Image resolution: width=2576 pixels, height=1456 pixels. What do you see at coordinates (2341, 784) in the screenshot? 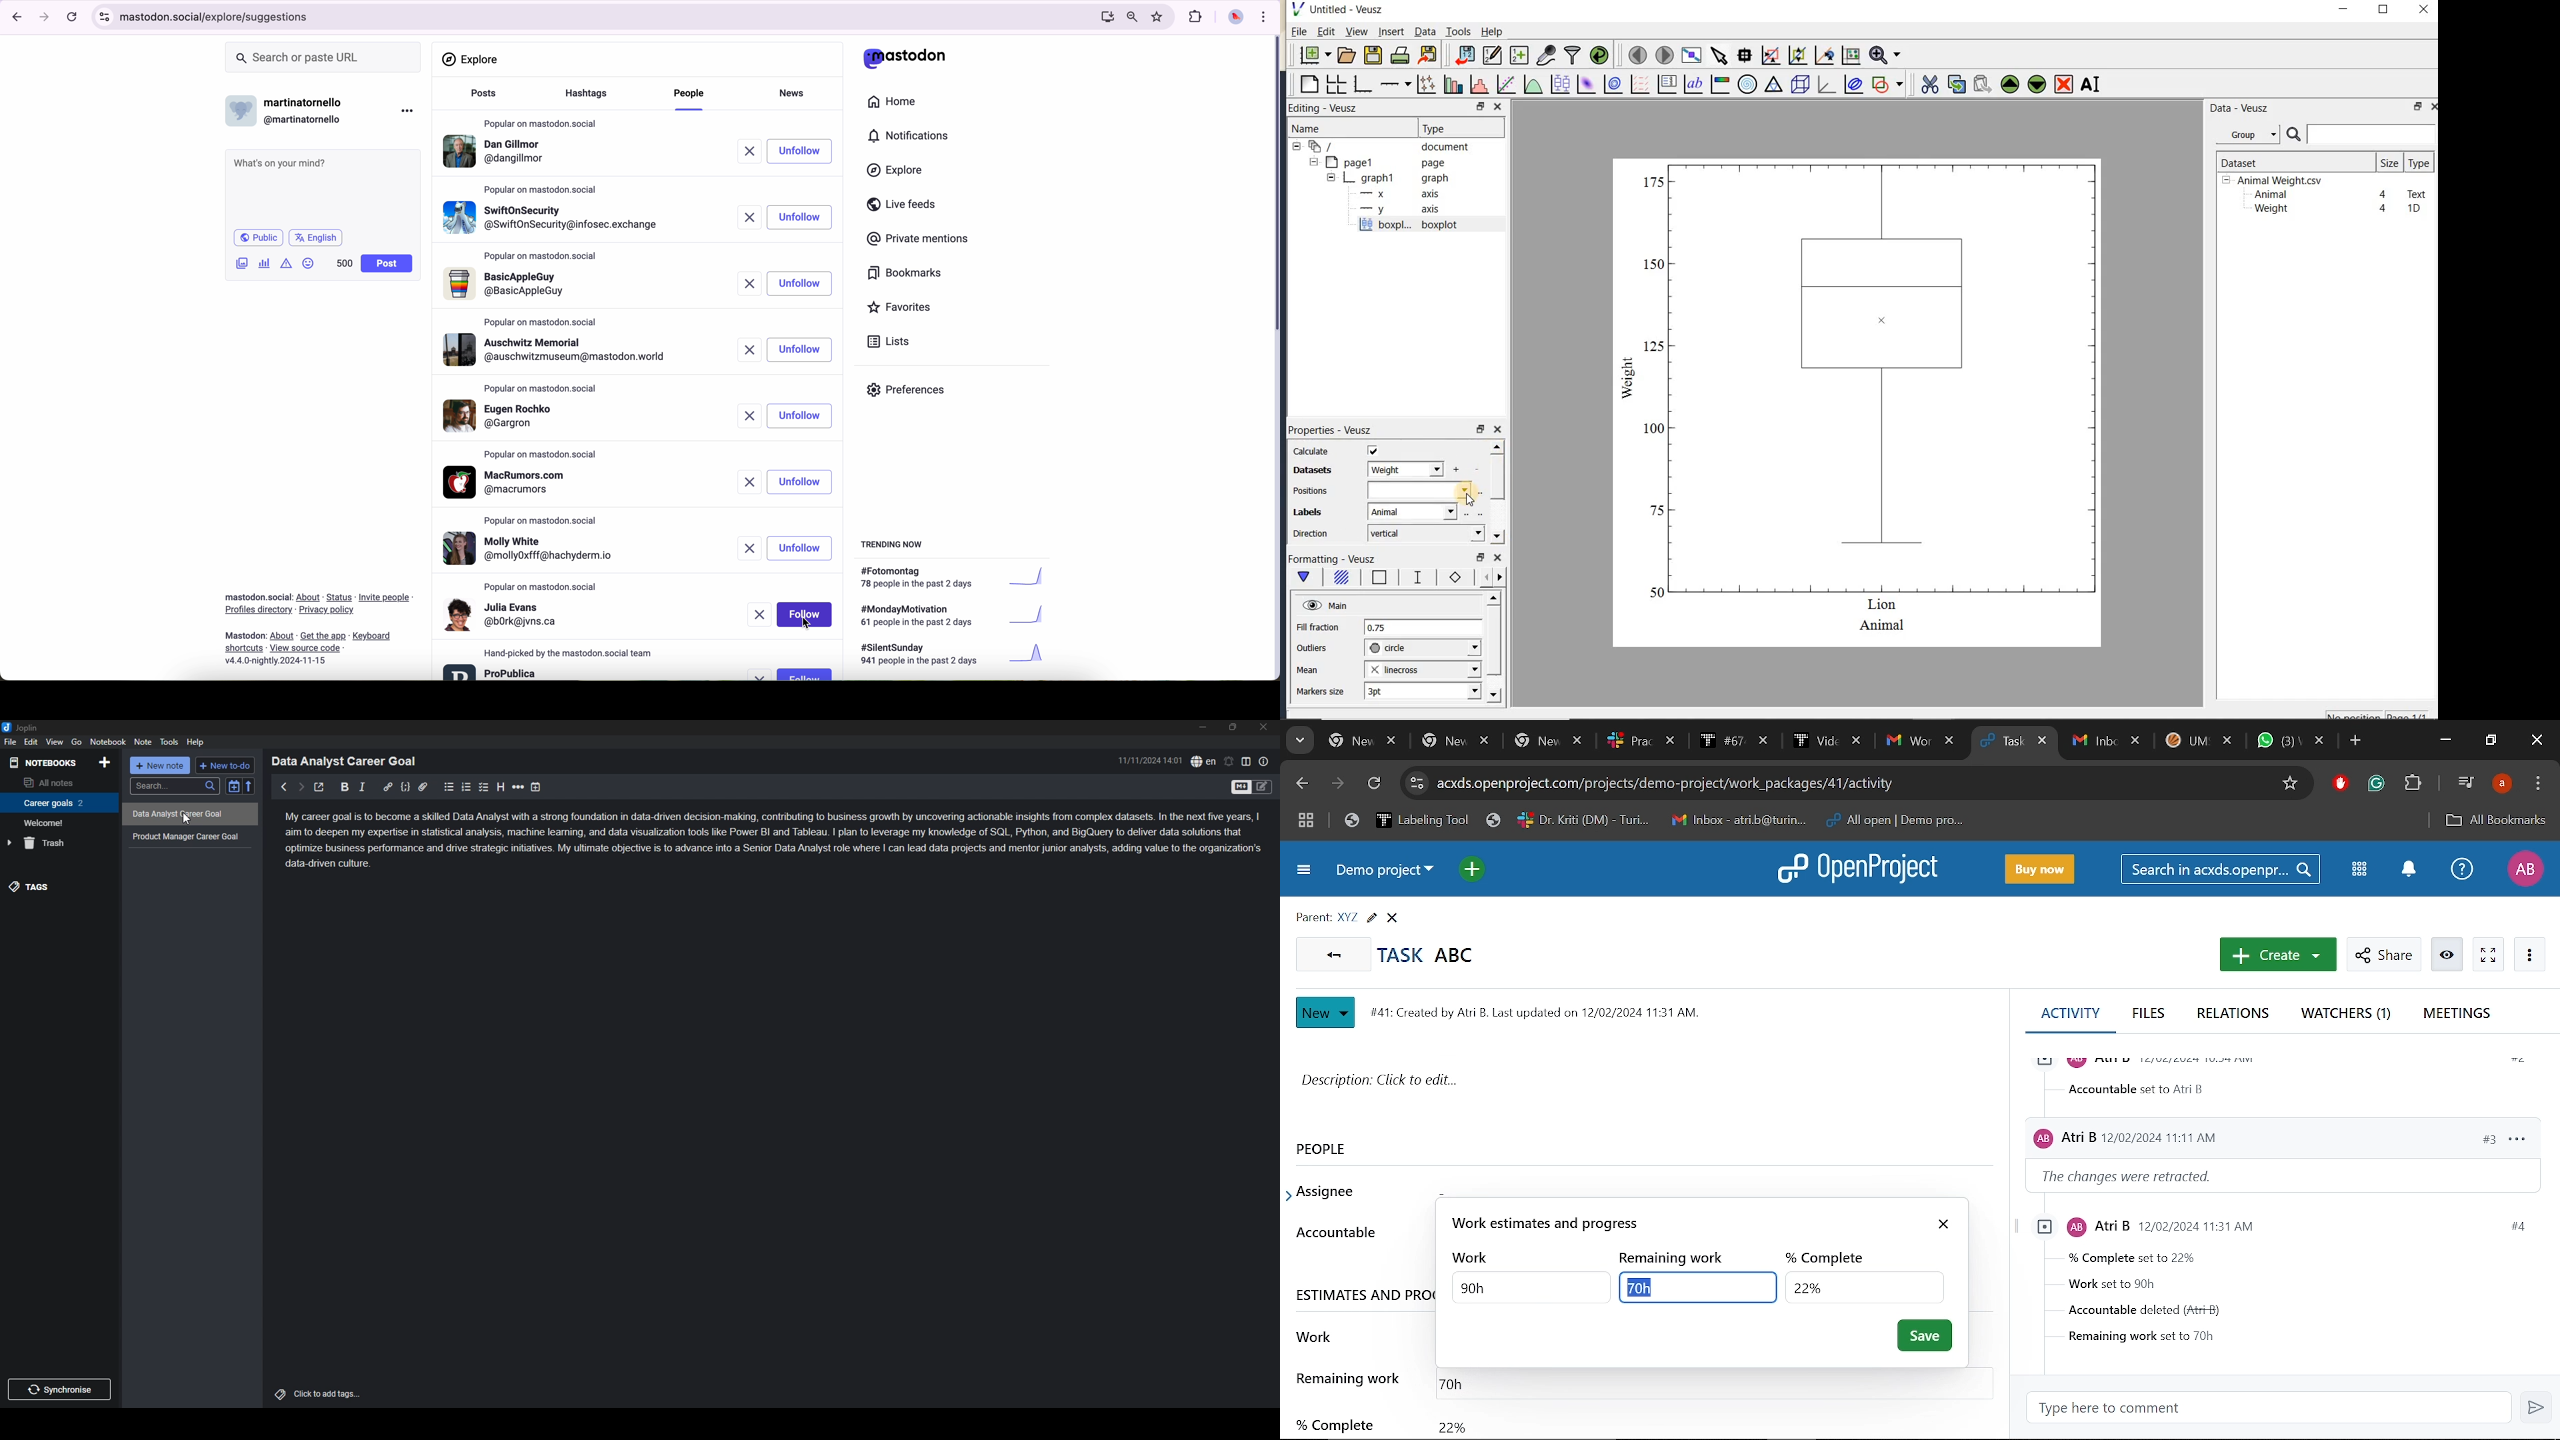
I see `Addblock` at bounding box center [2341, 784].